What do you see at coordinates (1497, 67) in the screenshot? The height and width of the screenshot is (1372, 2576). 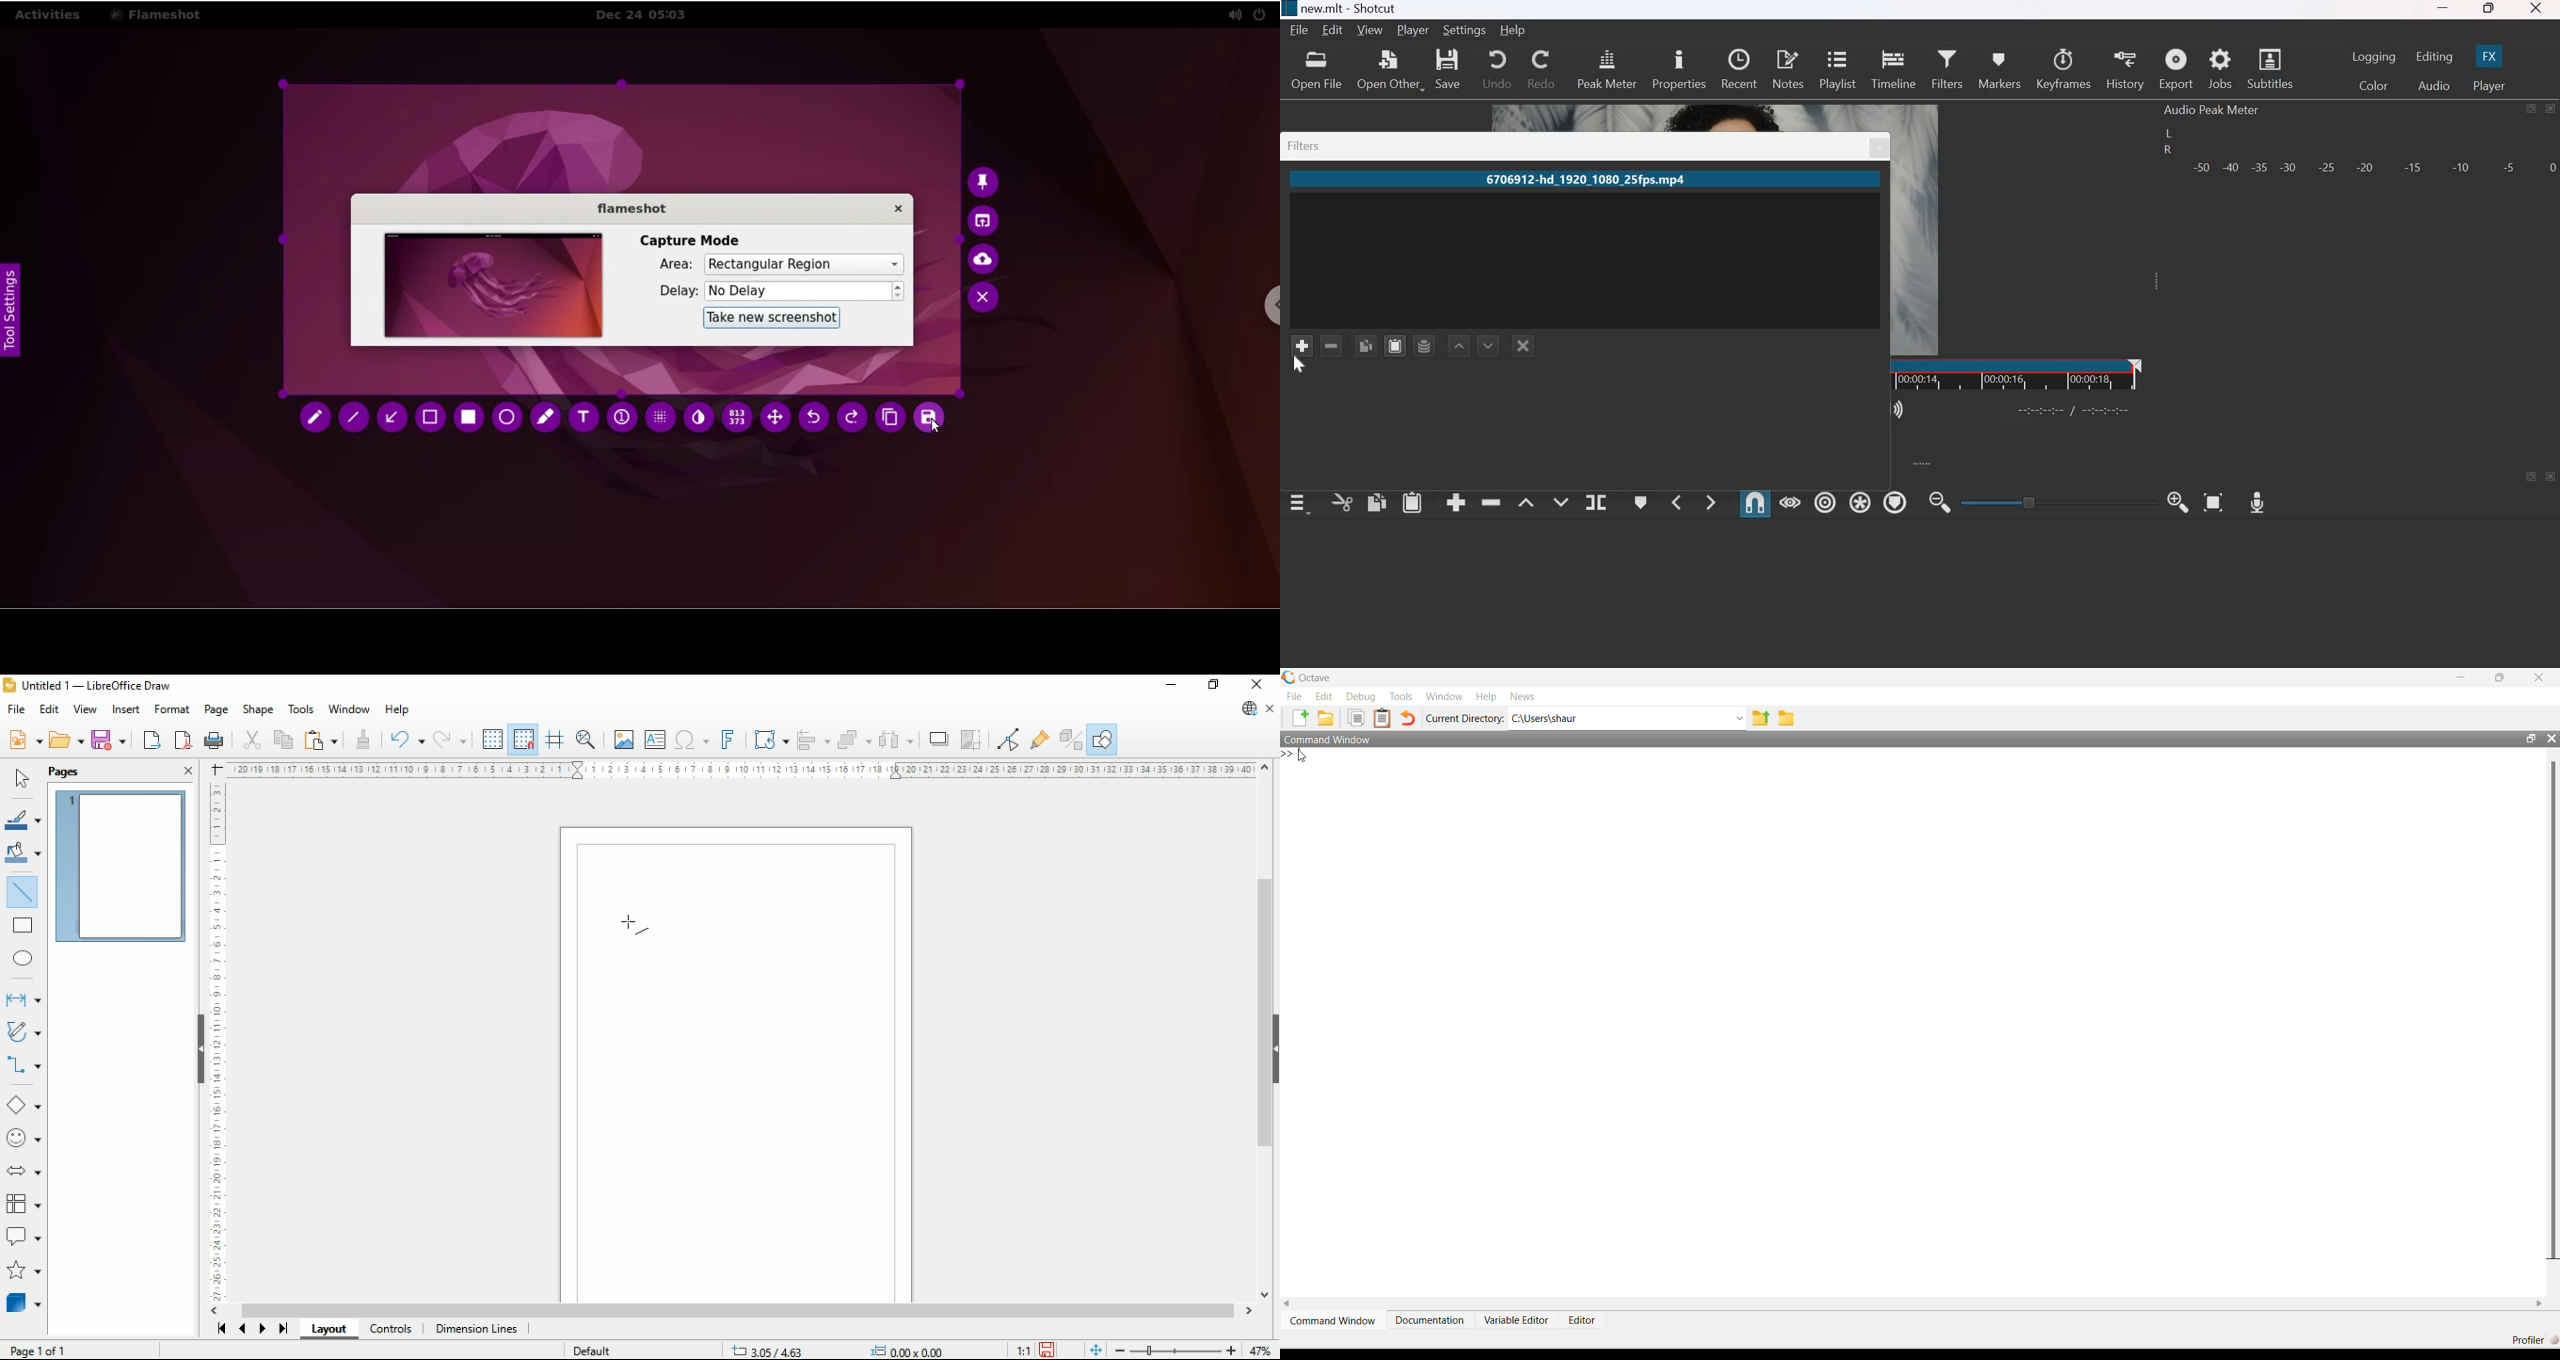 I see `undo` at bounding box center [1497, 67].